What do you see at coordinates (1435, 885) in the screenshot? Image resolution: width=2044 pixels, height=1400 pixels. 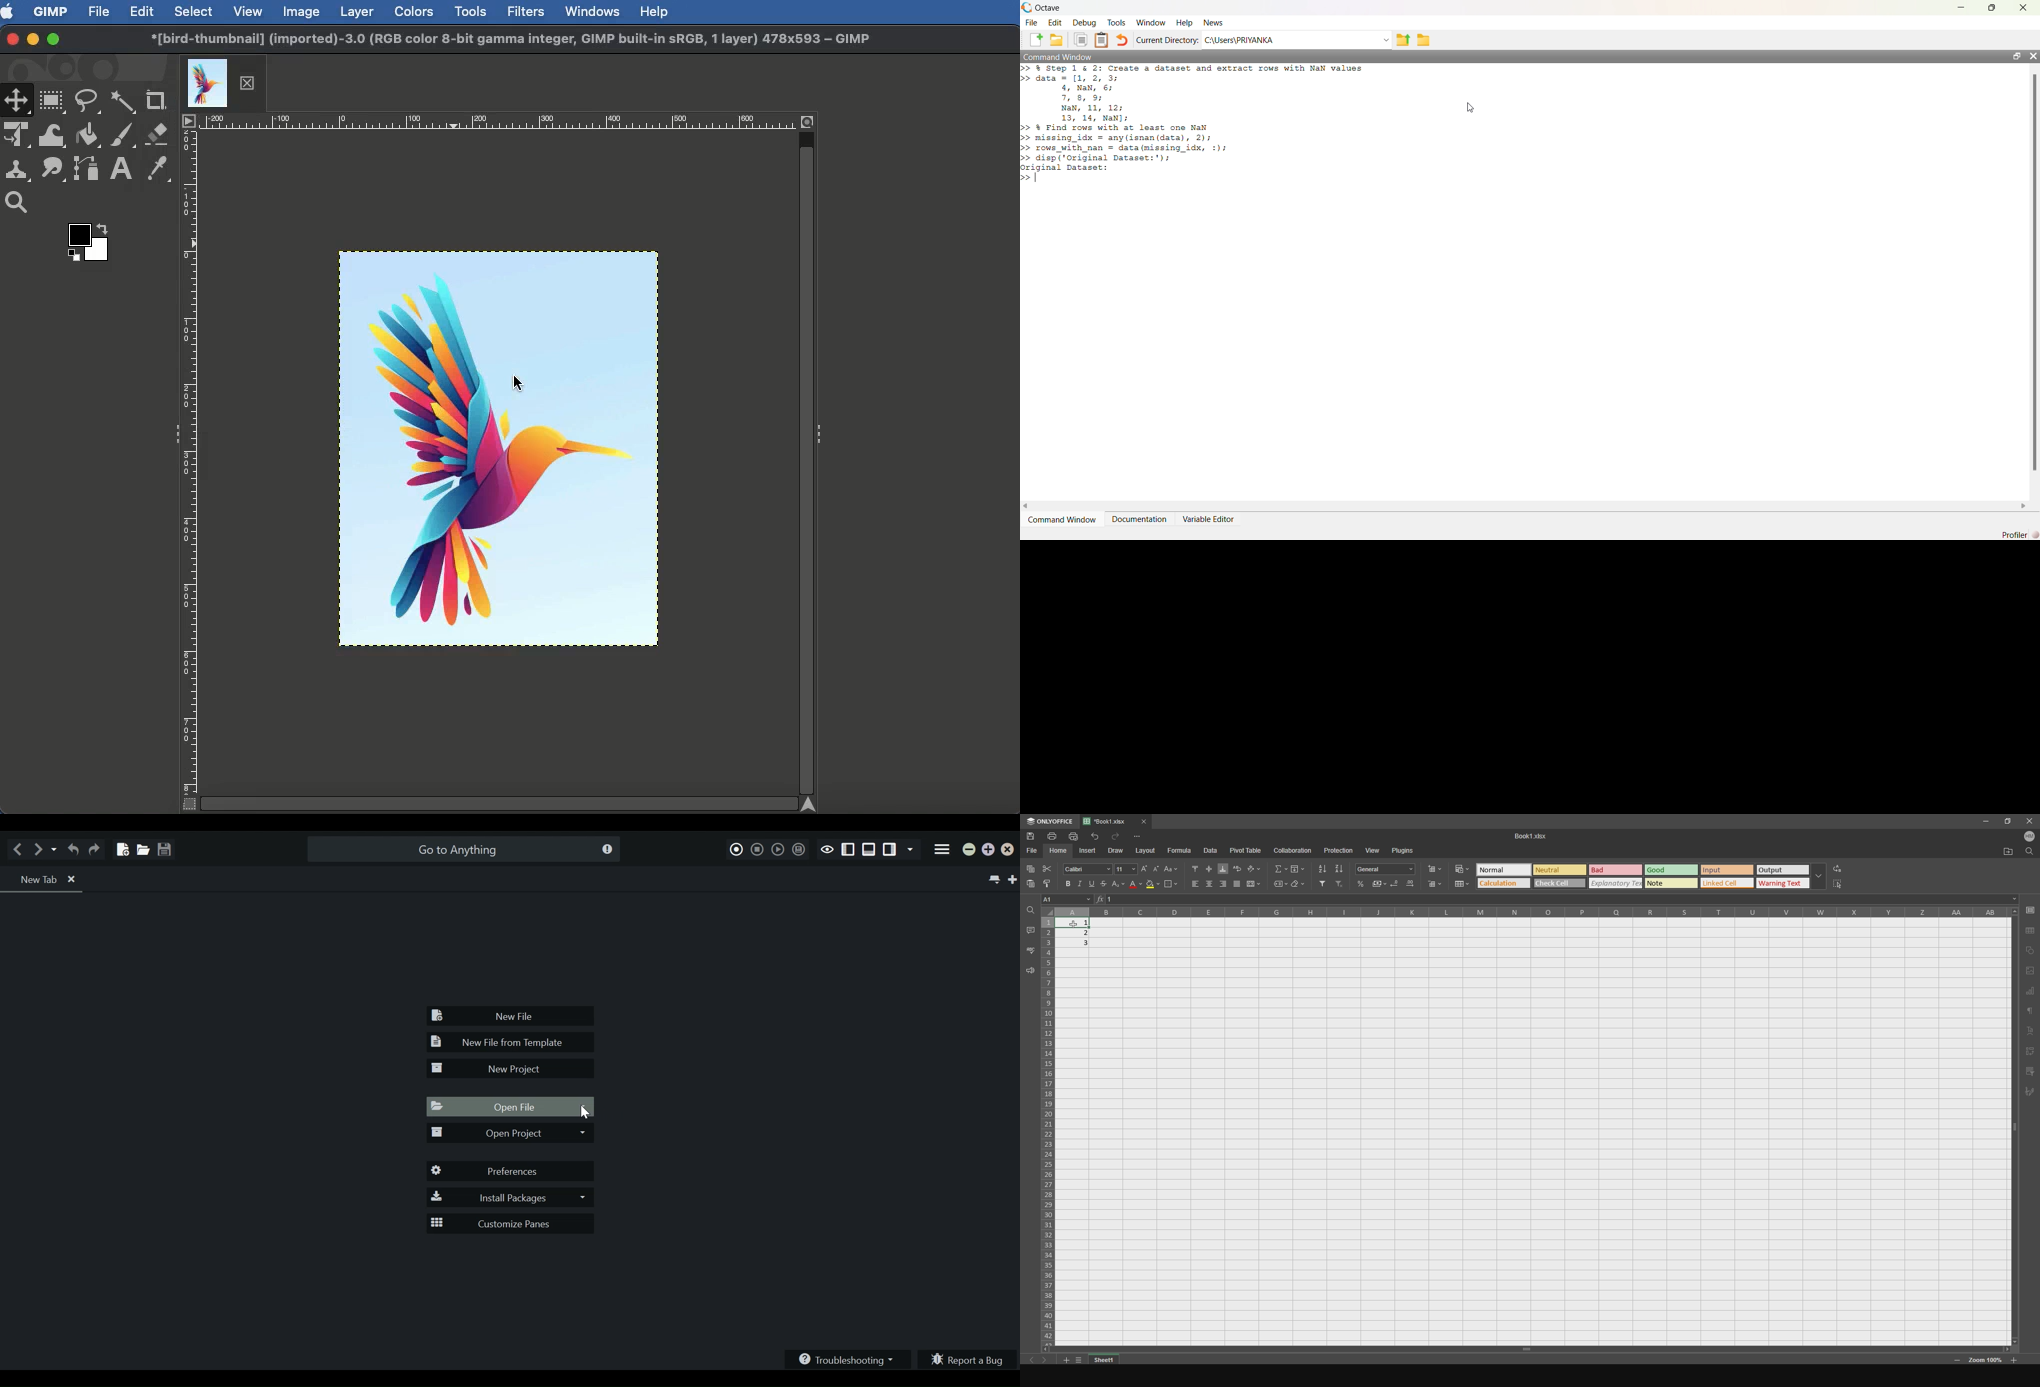 I see `delete cells` at bounding box center [1435, 885].